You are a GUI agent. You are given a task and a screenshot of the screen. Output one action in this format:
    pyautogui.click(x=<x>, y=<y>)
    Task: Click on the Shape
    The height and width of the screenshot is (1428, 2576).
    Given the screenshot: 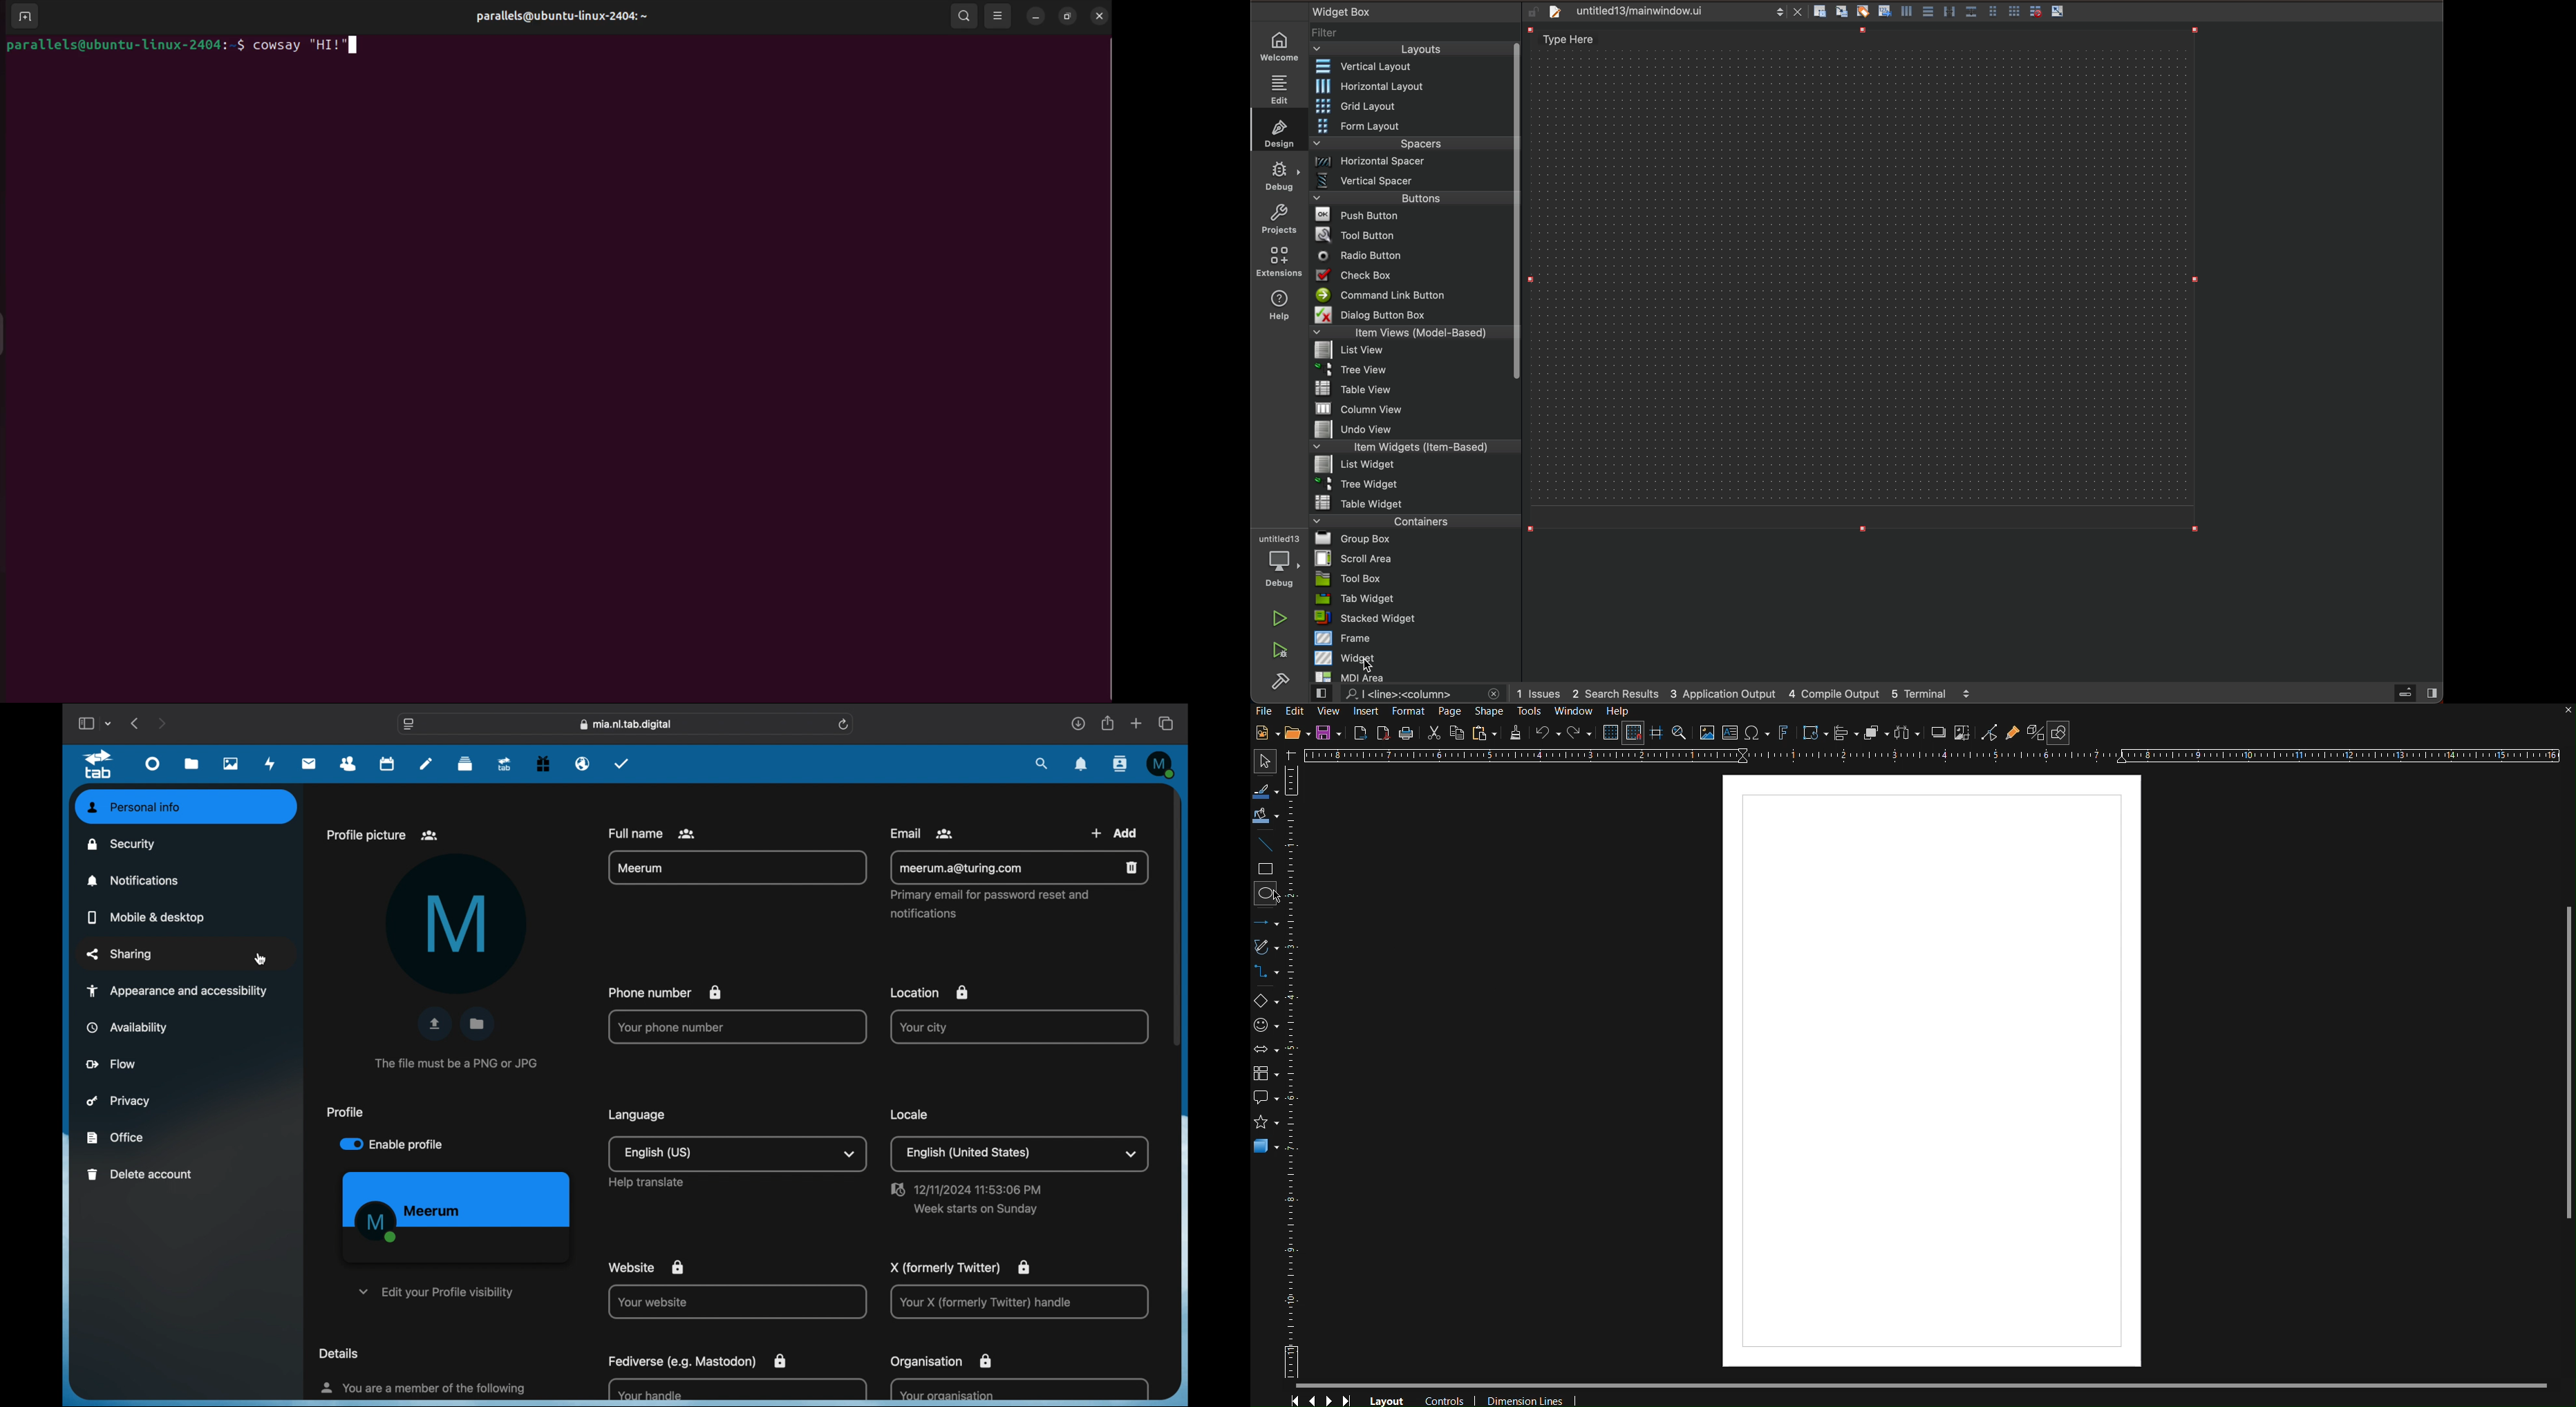 What is the action you would take?
    pyautogui.click(x=1487, y=712)
    